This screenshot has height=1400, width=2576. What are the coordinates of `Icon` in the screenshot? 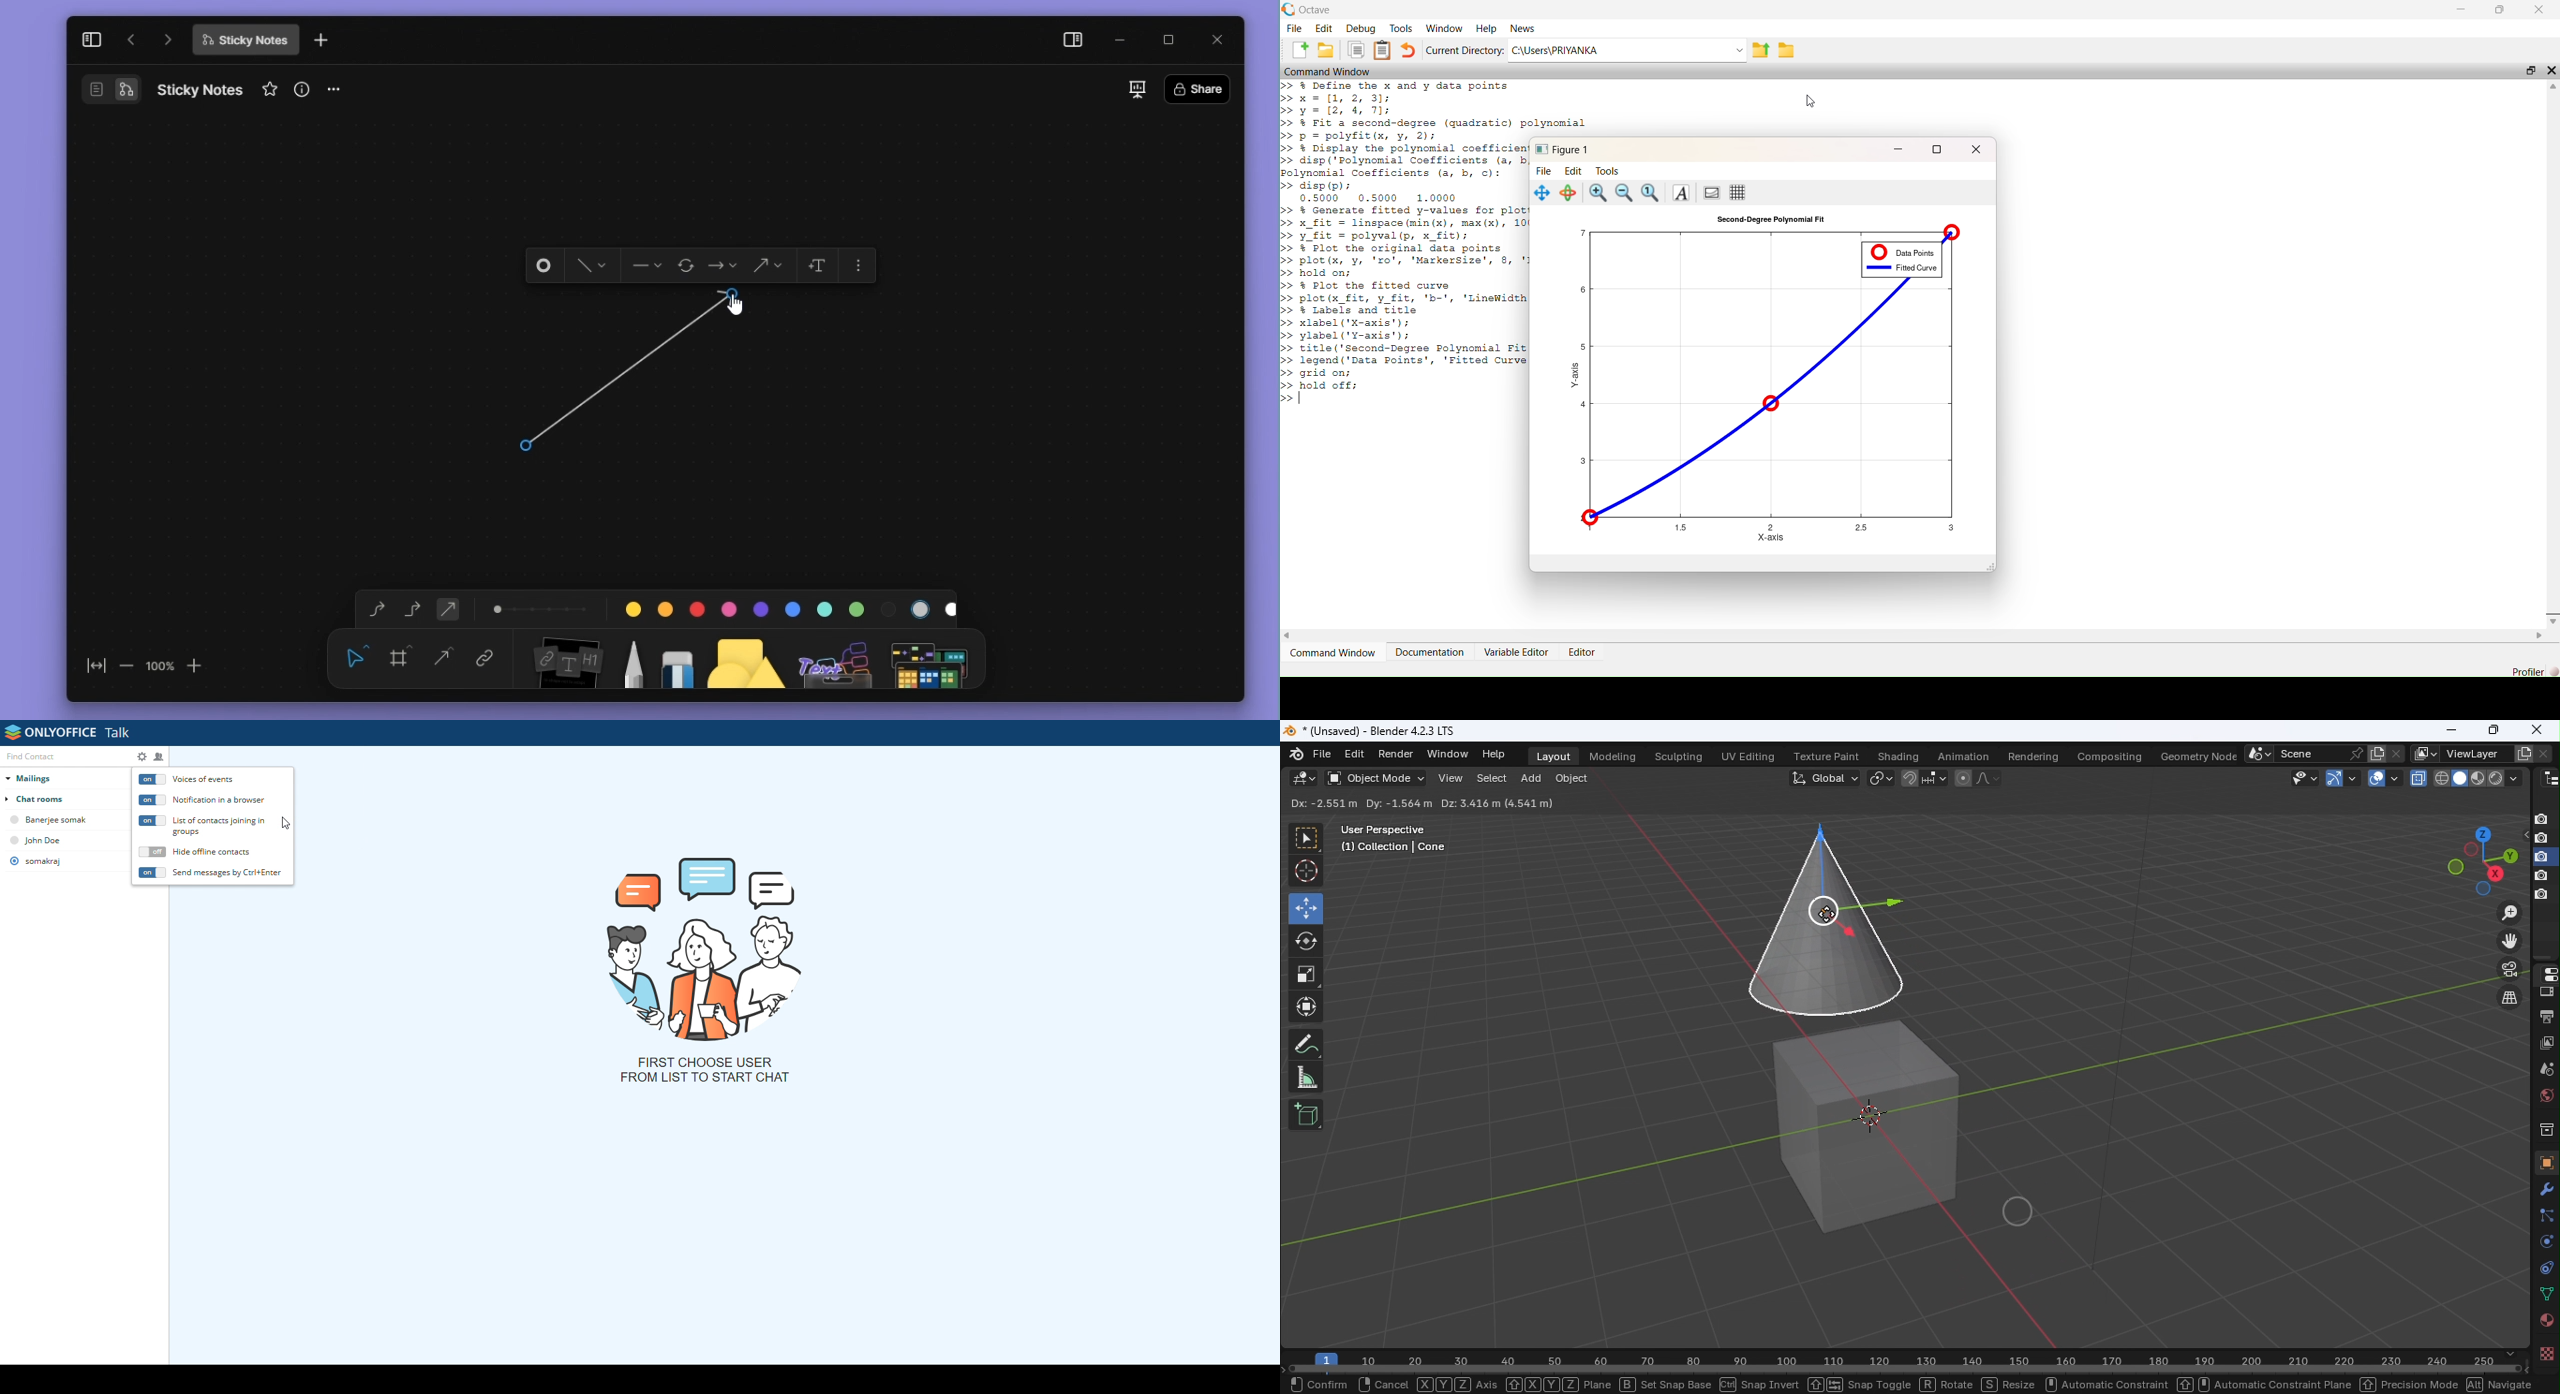 It's located at (1298, 753).